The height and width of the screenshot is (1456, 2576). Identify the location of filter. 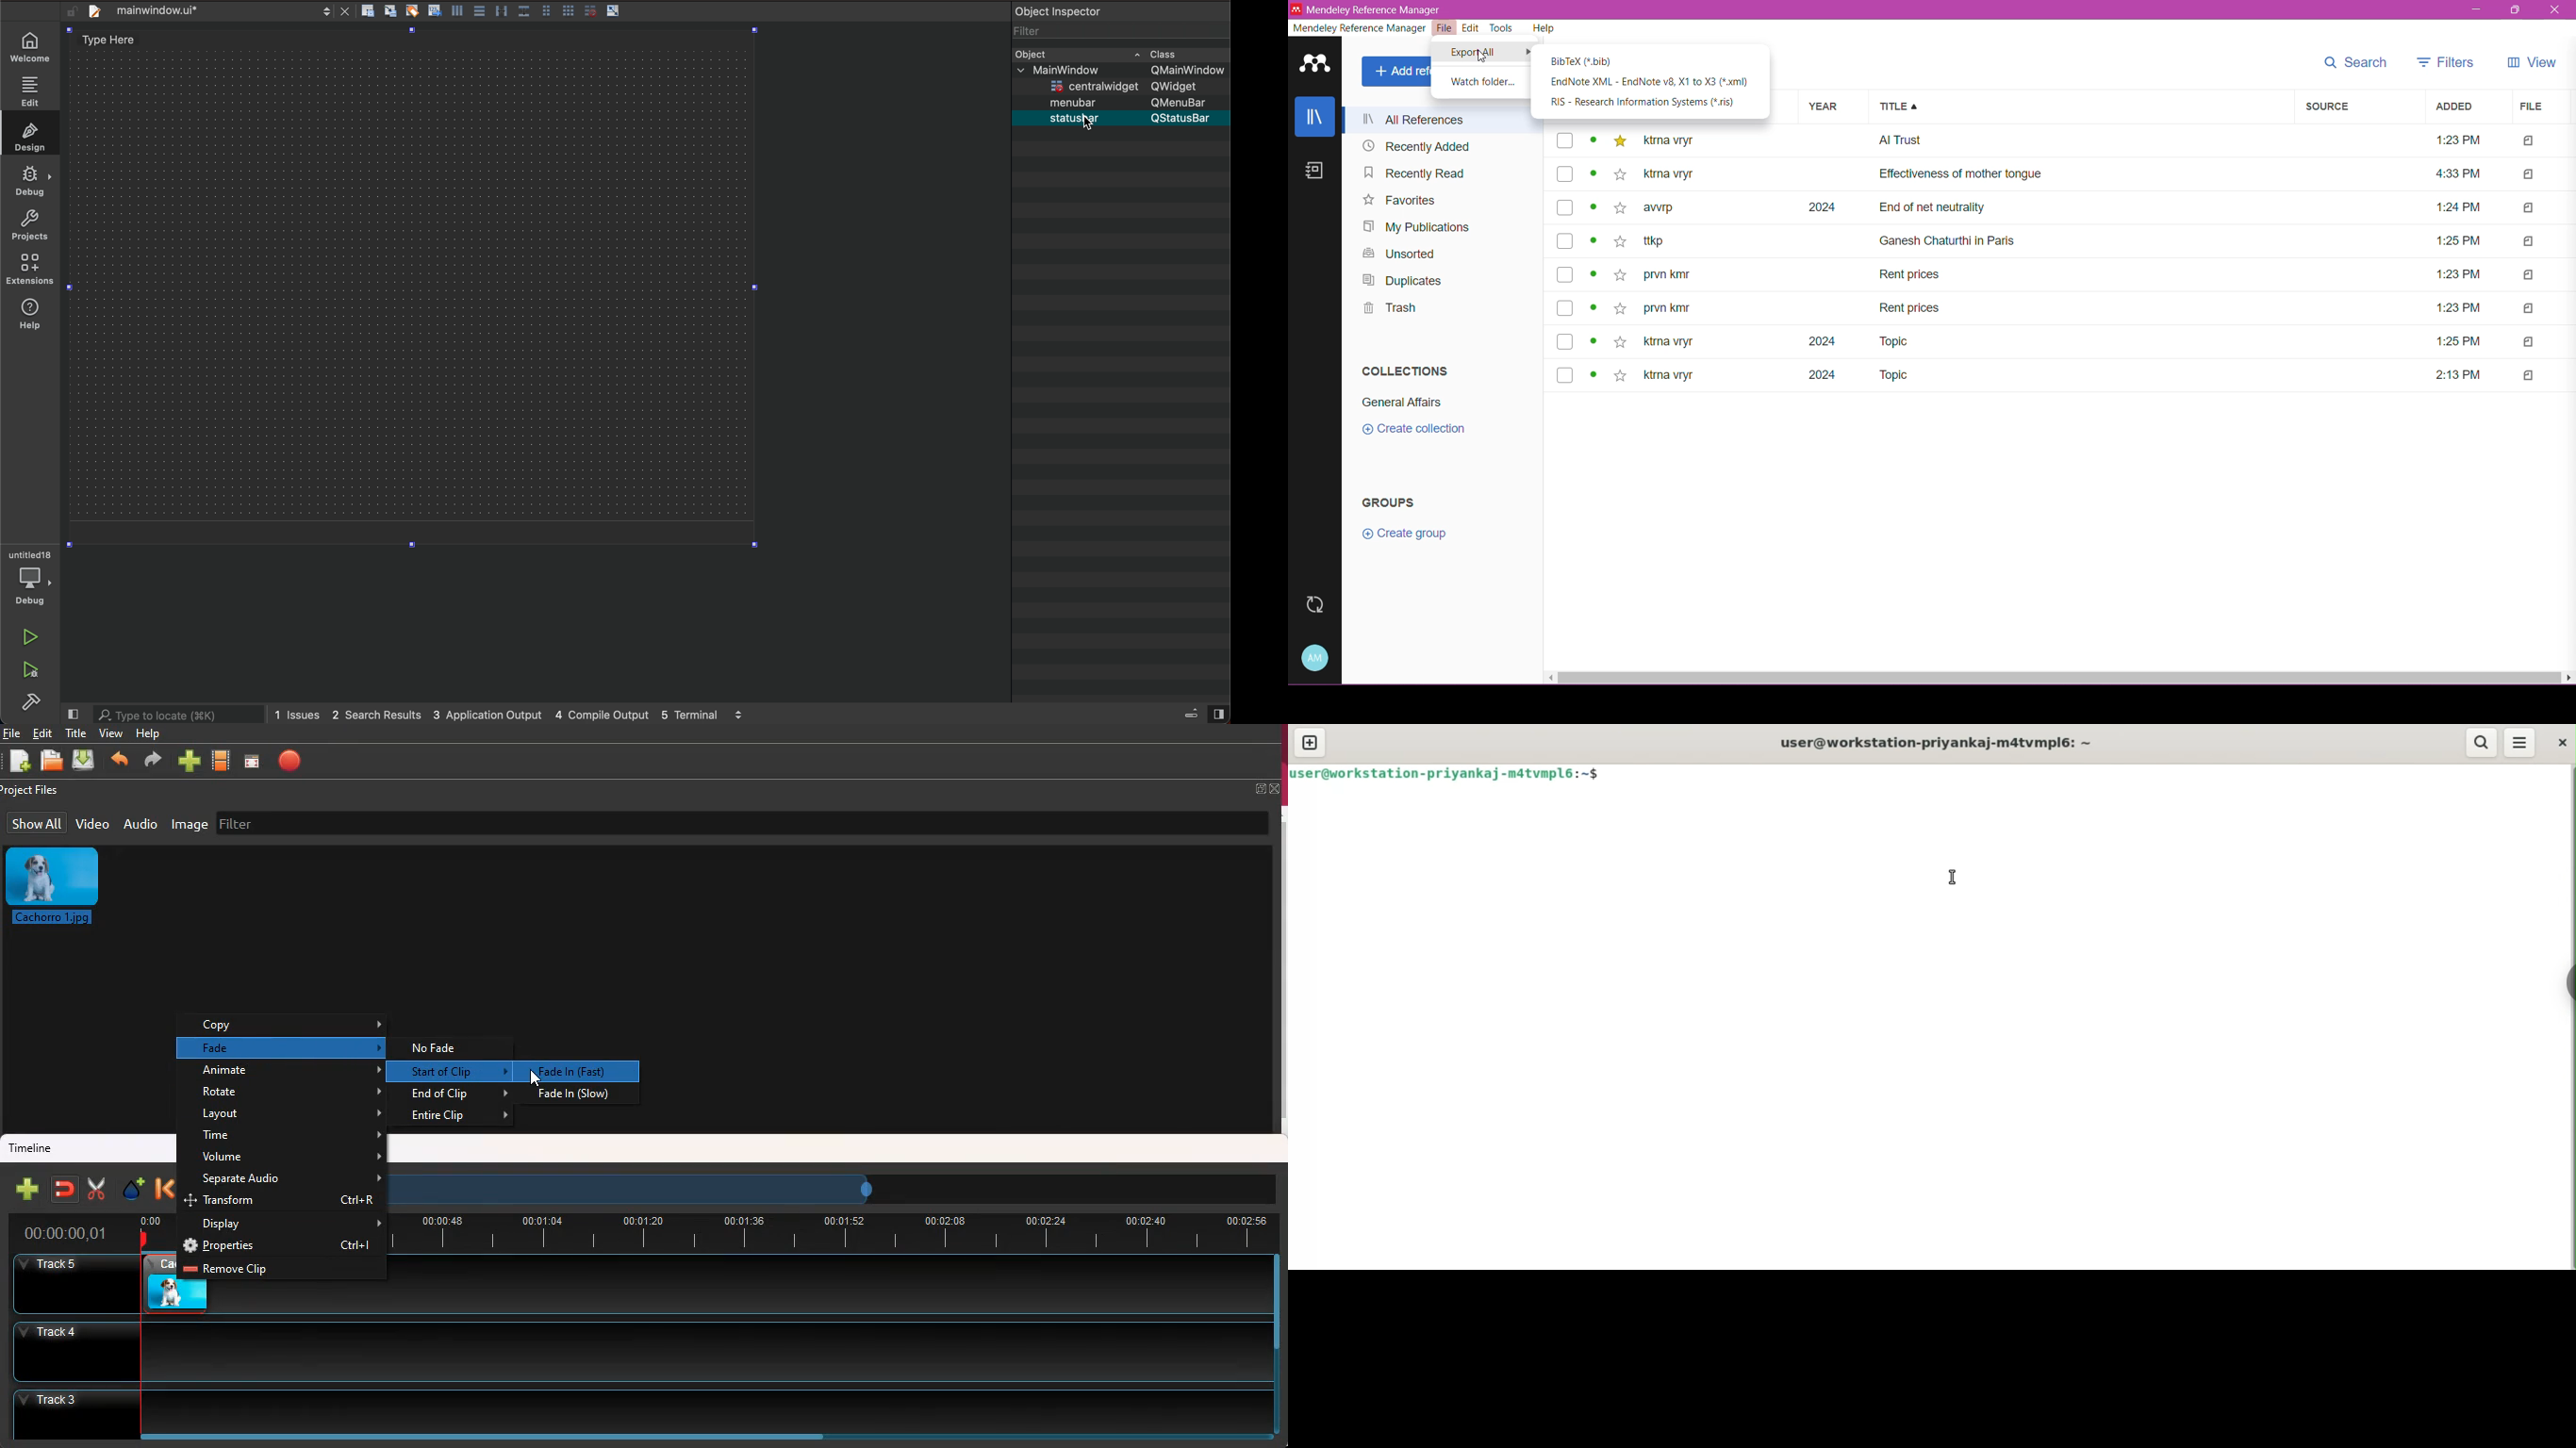
(1024, 31).